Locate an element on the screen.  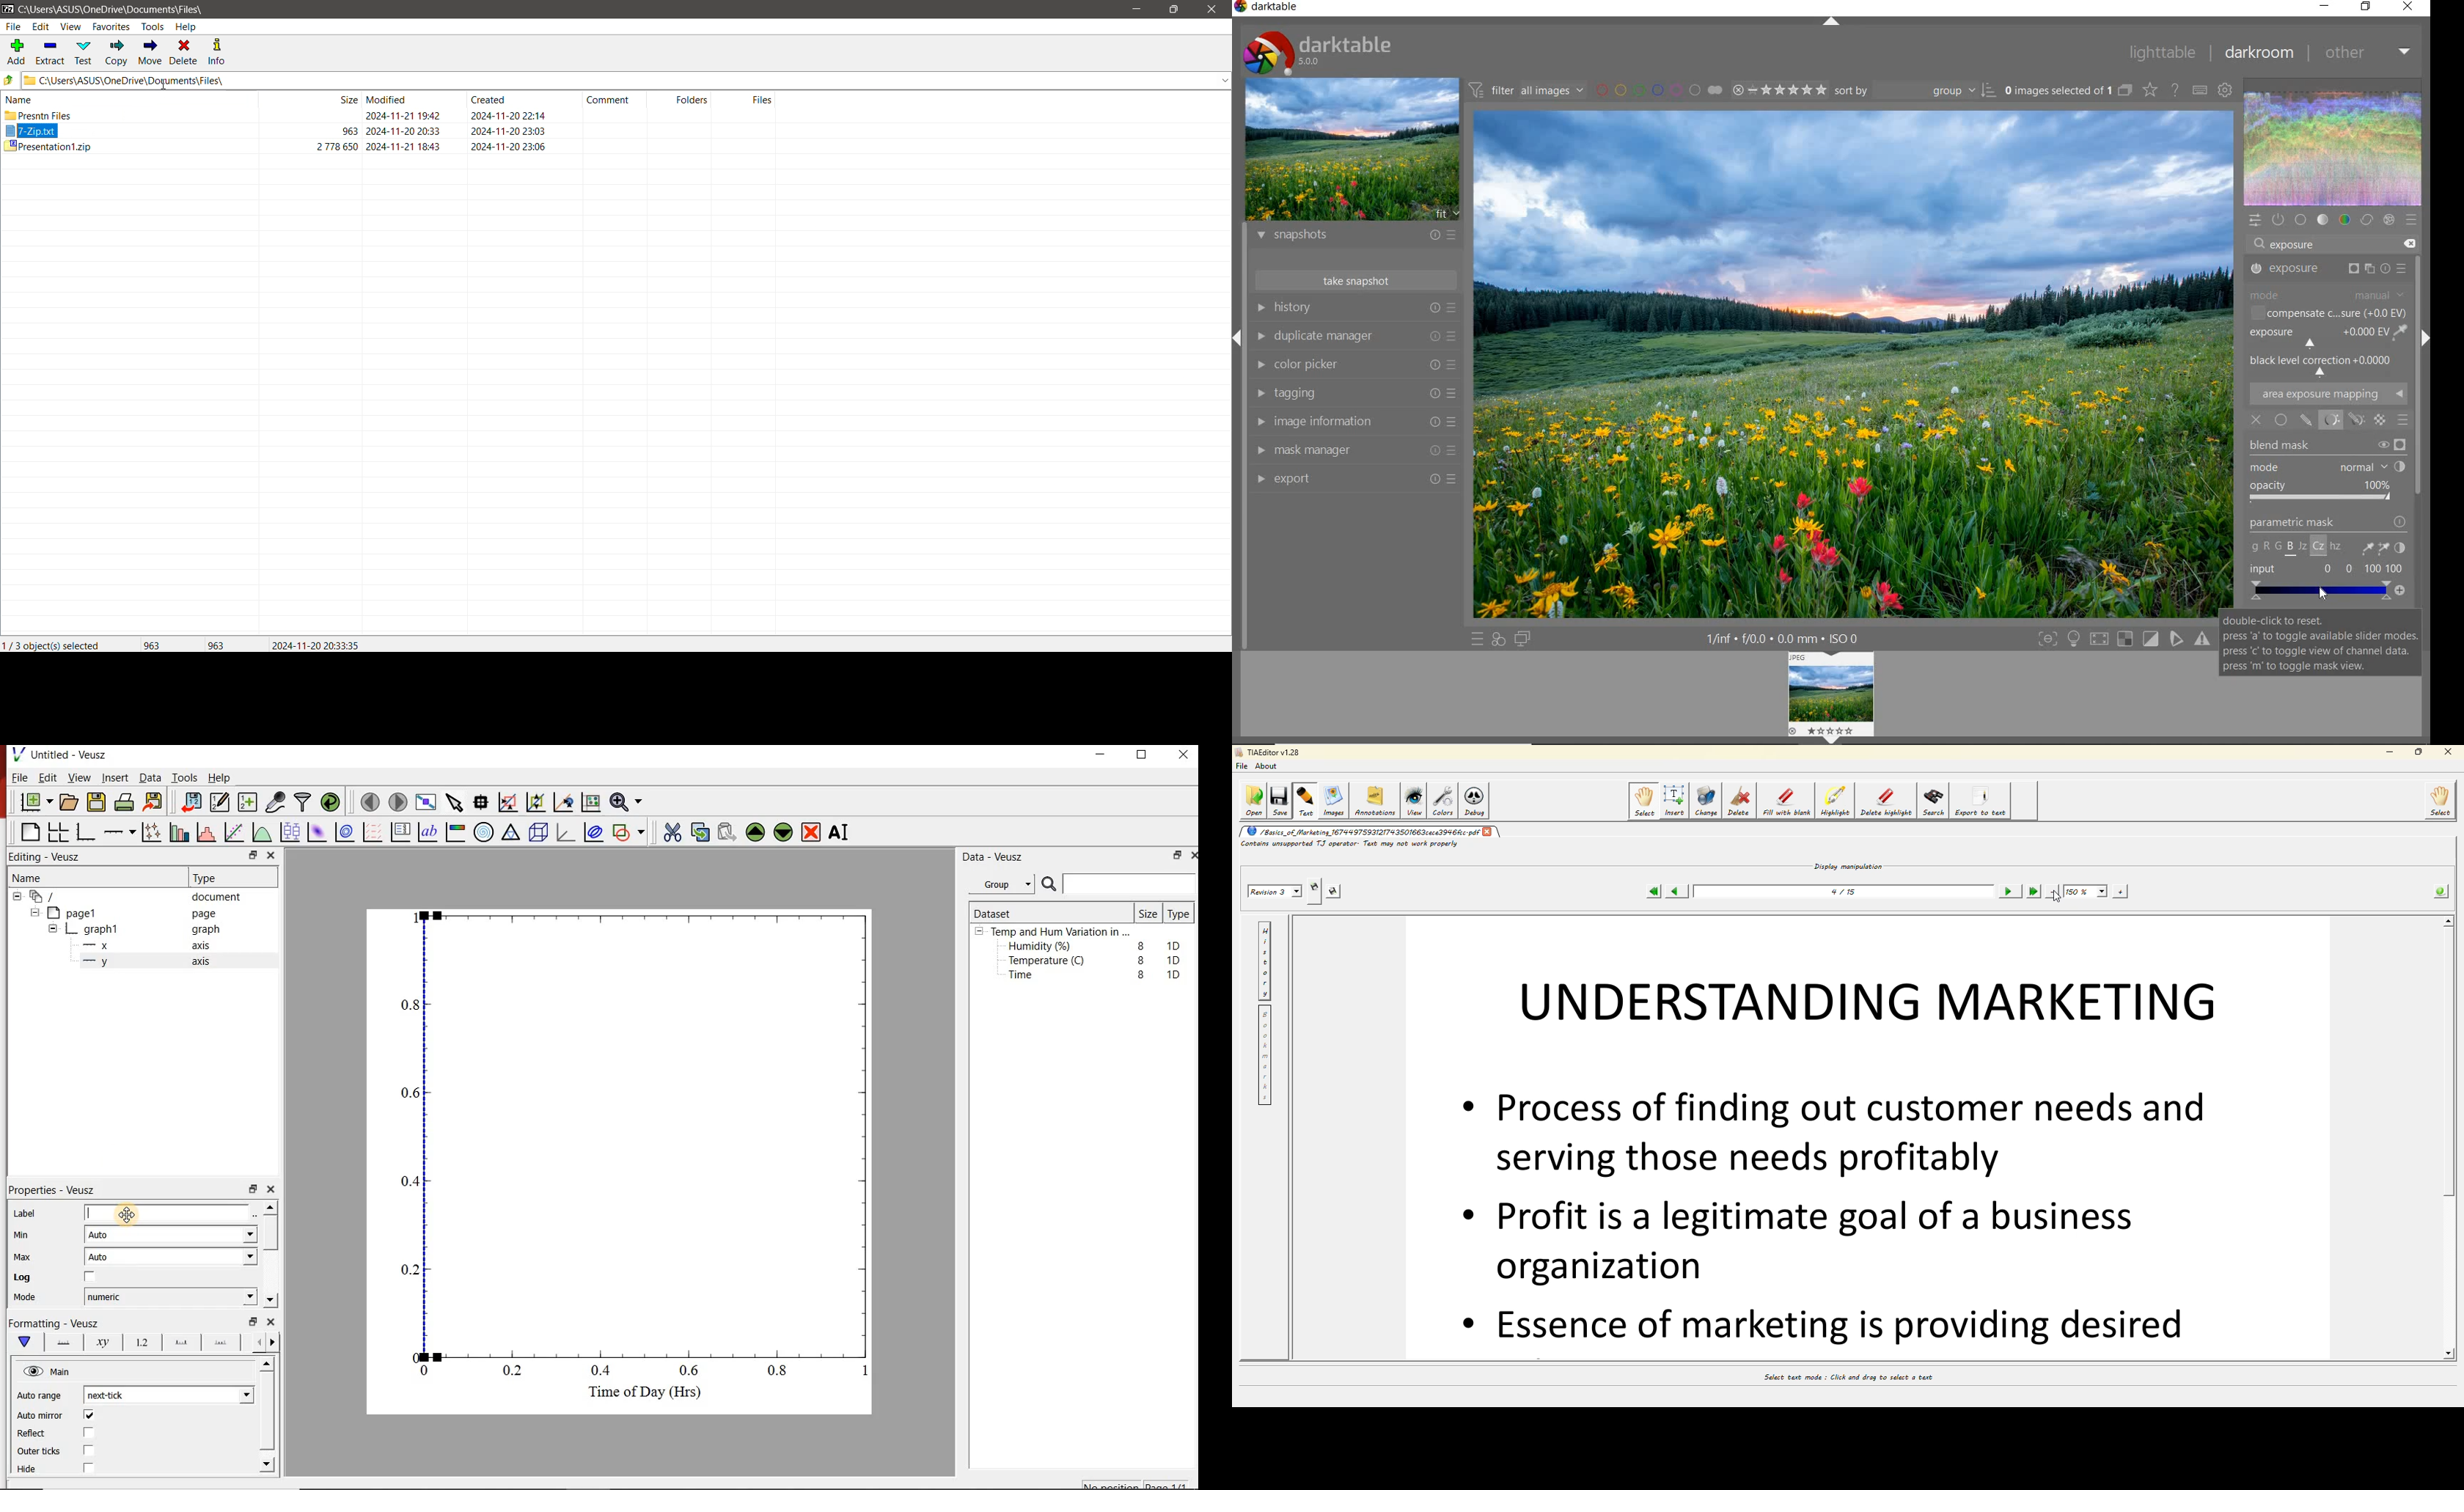
set keyboard shortcuts is located at coordinates (2201, 91).